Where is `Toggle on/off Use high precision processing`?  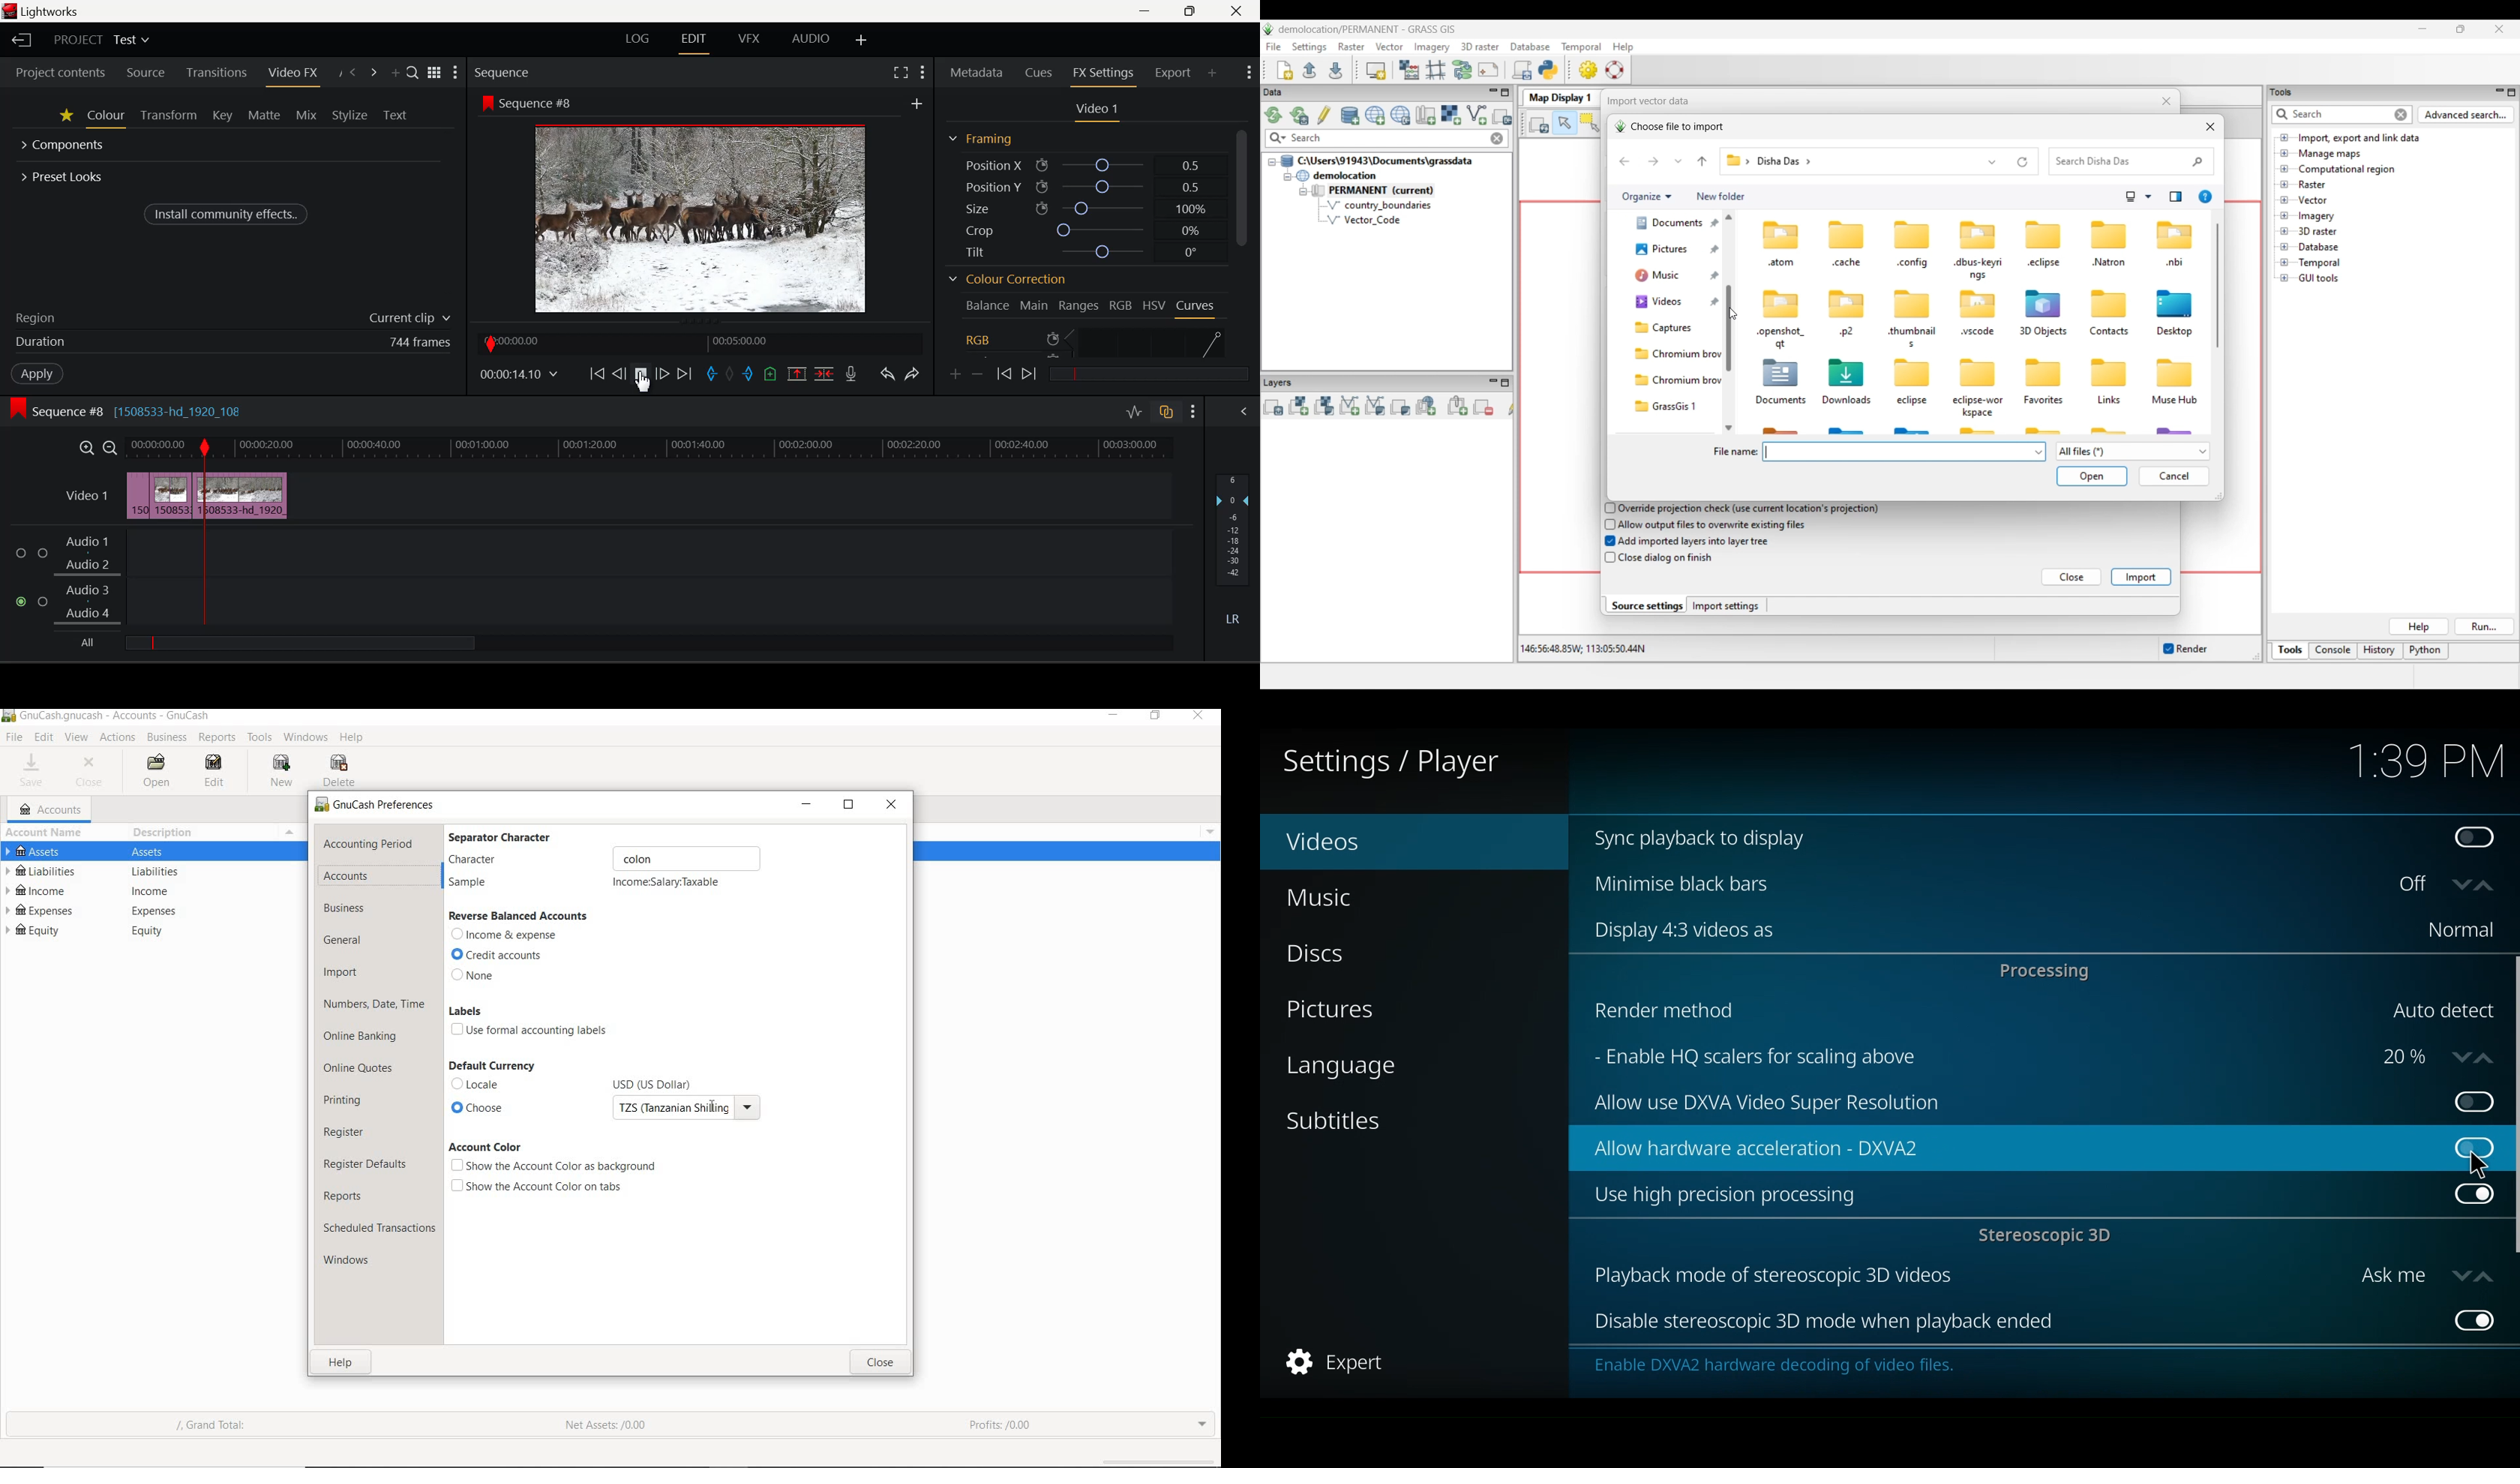 Toggle on/off Use high precision processing is located at coordinates (2473, 1196).